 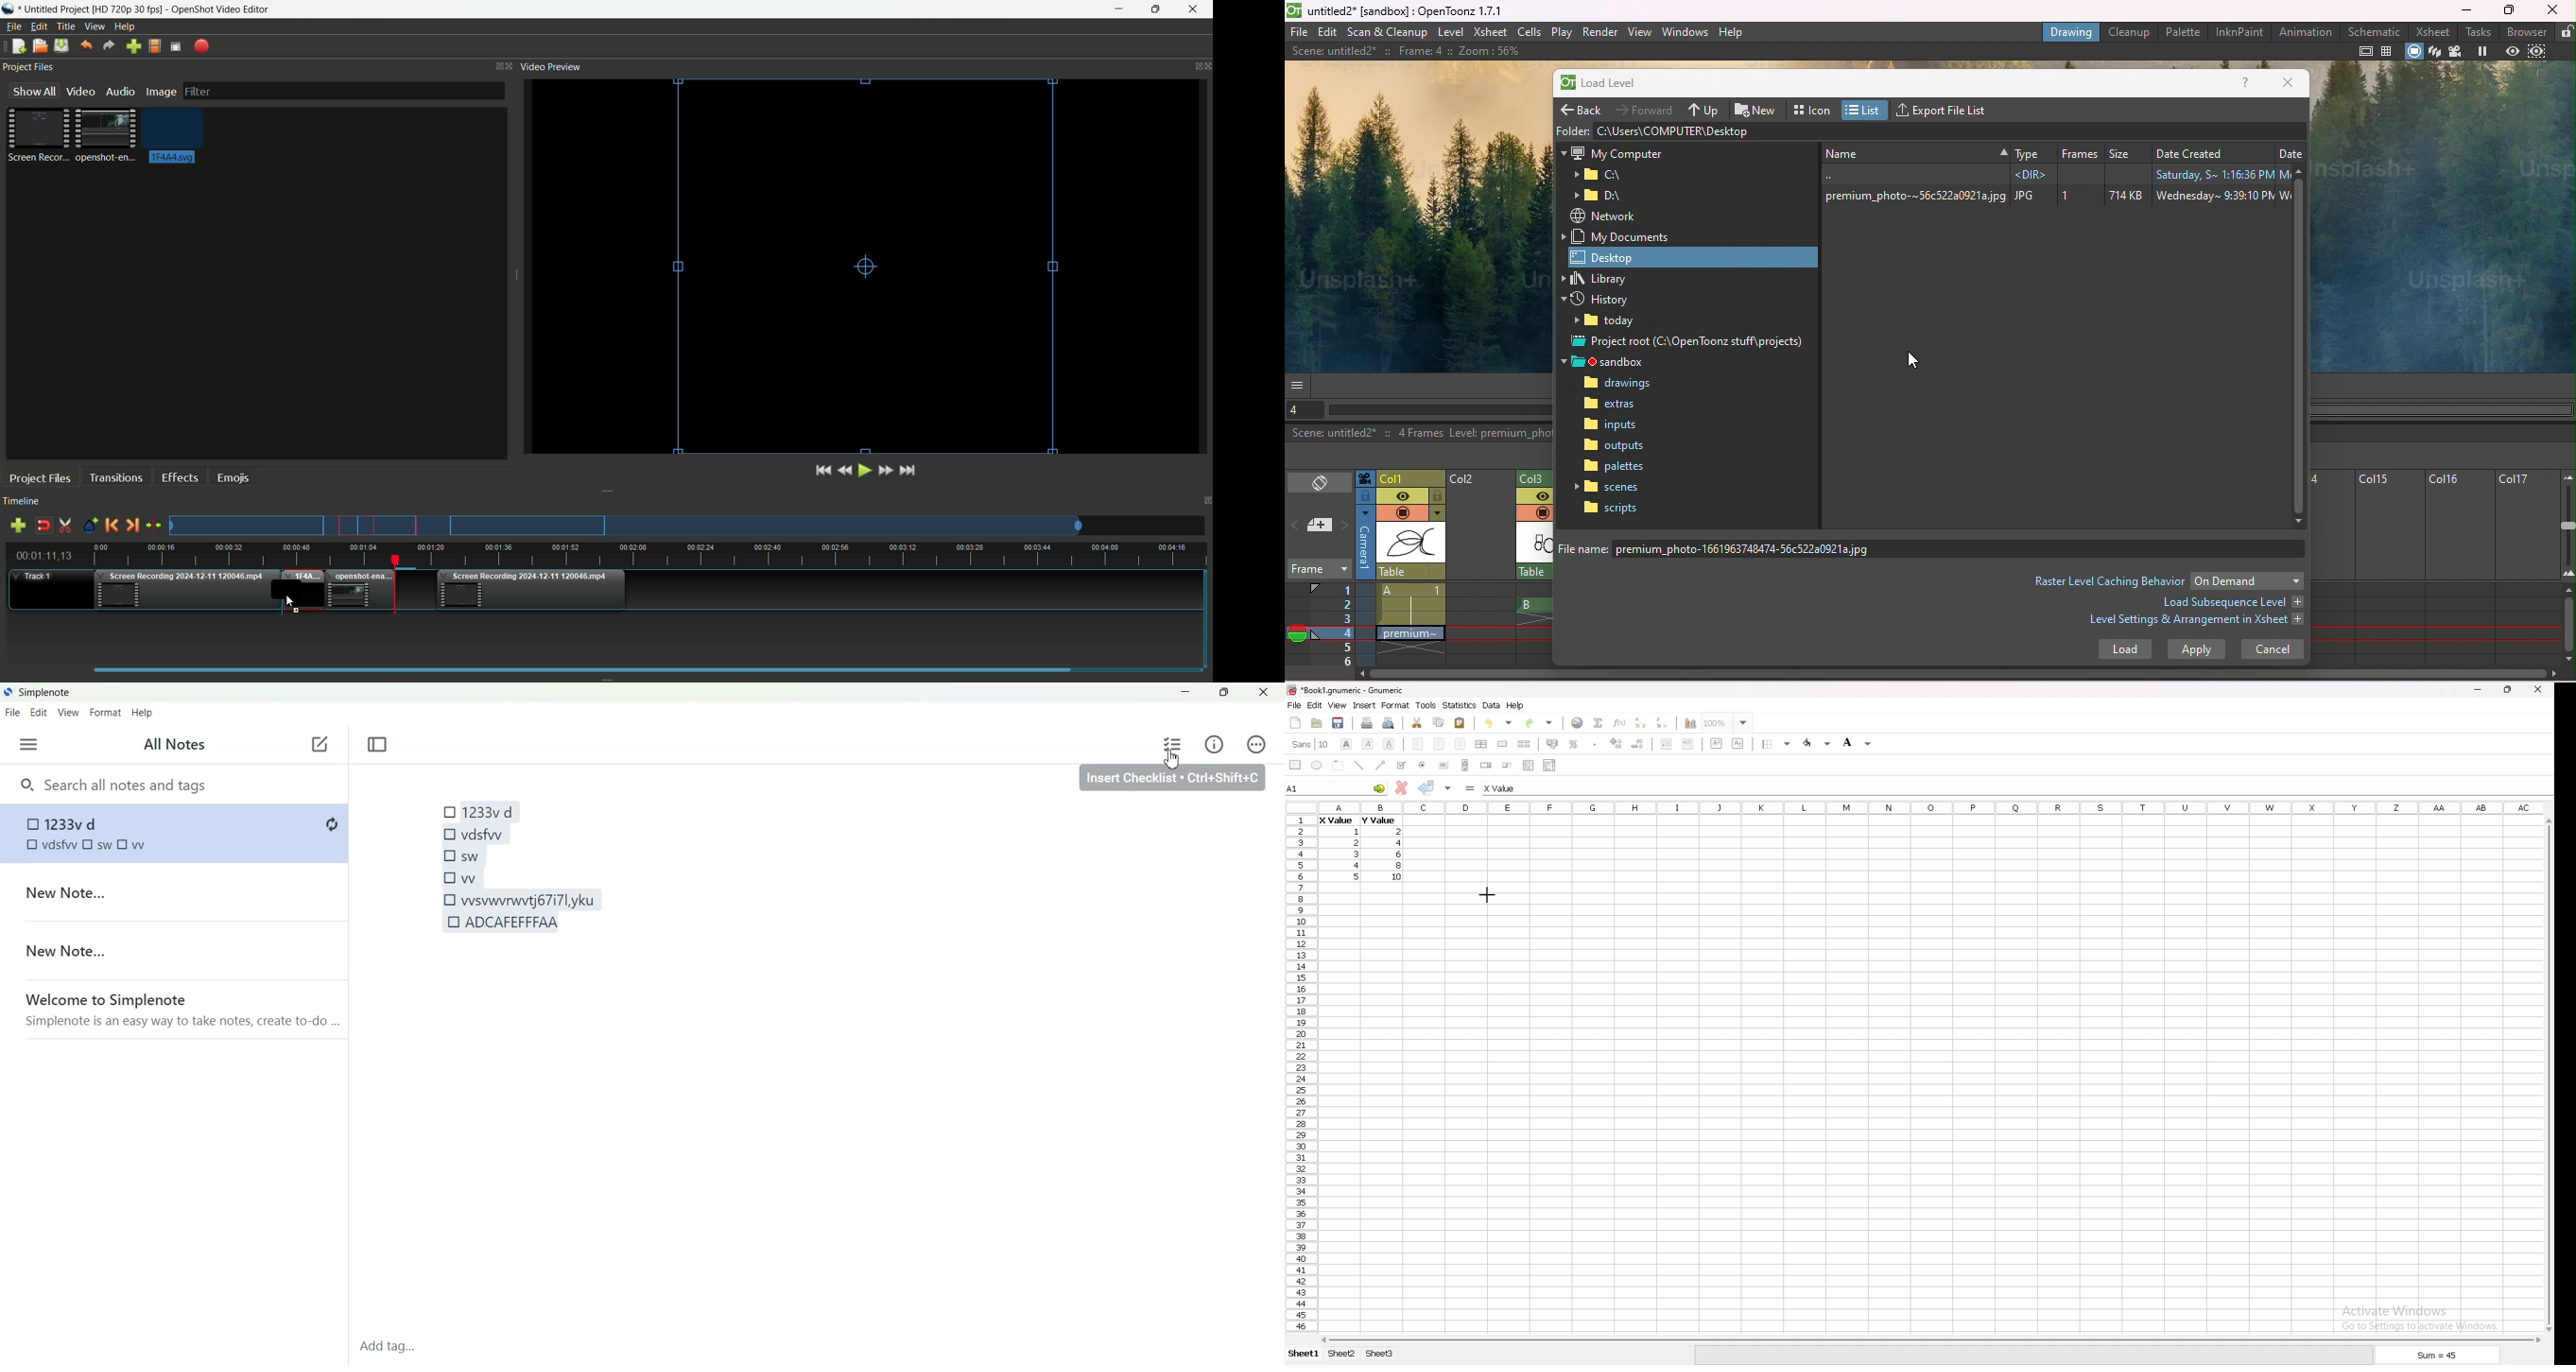 I want to click on percentage, so click(x=1574, y=744).